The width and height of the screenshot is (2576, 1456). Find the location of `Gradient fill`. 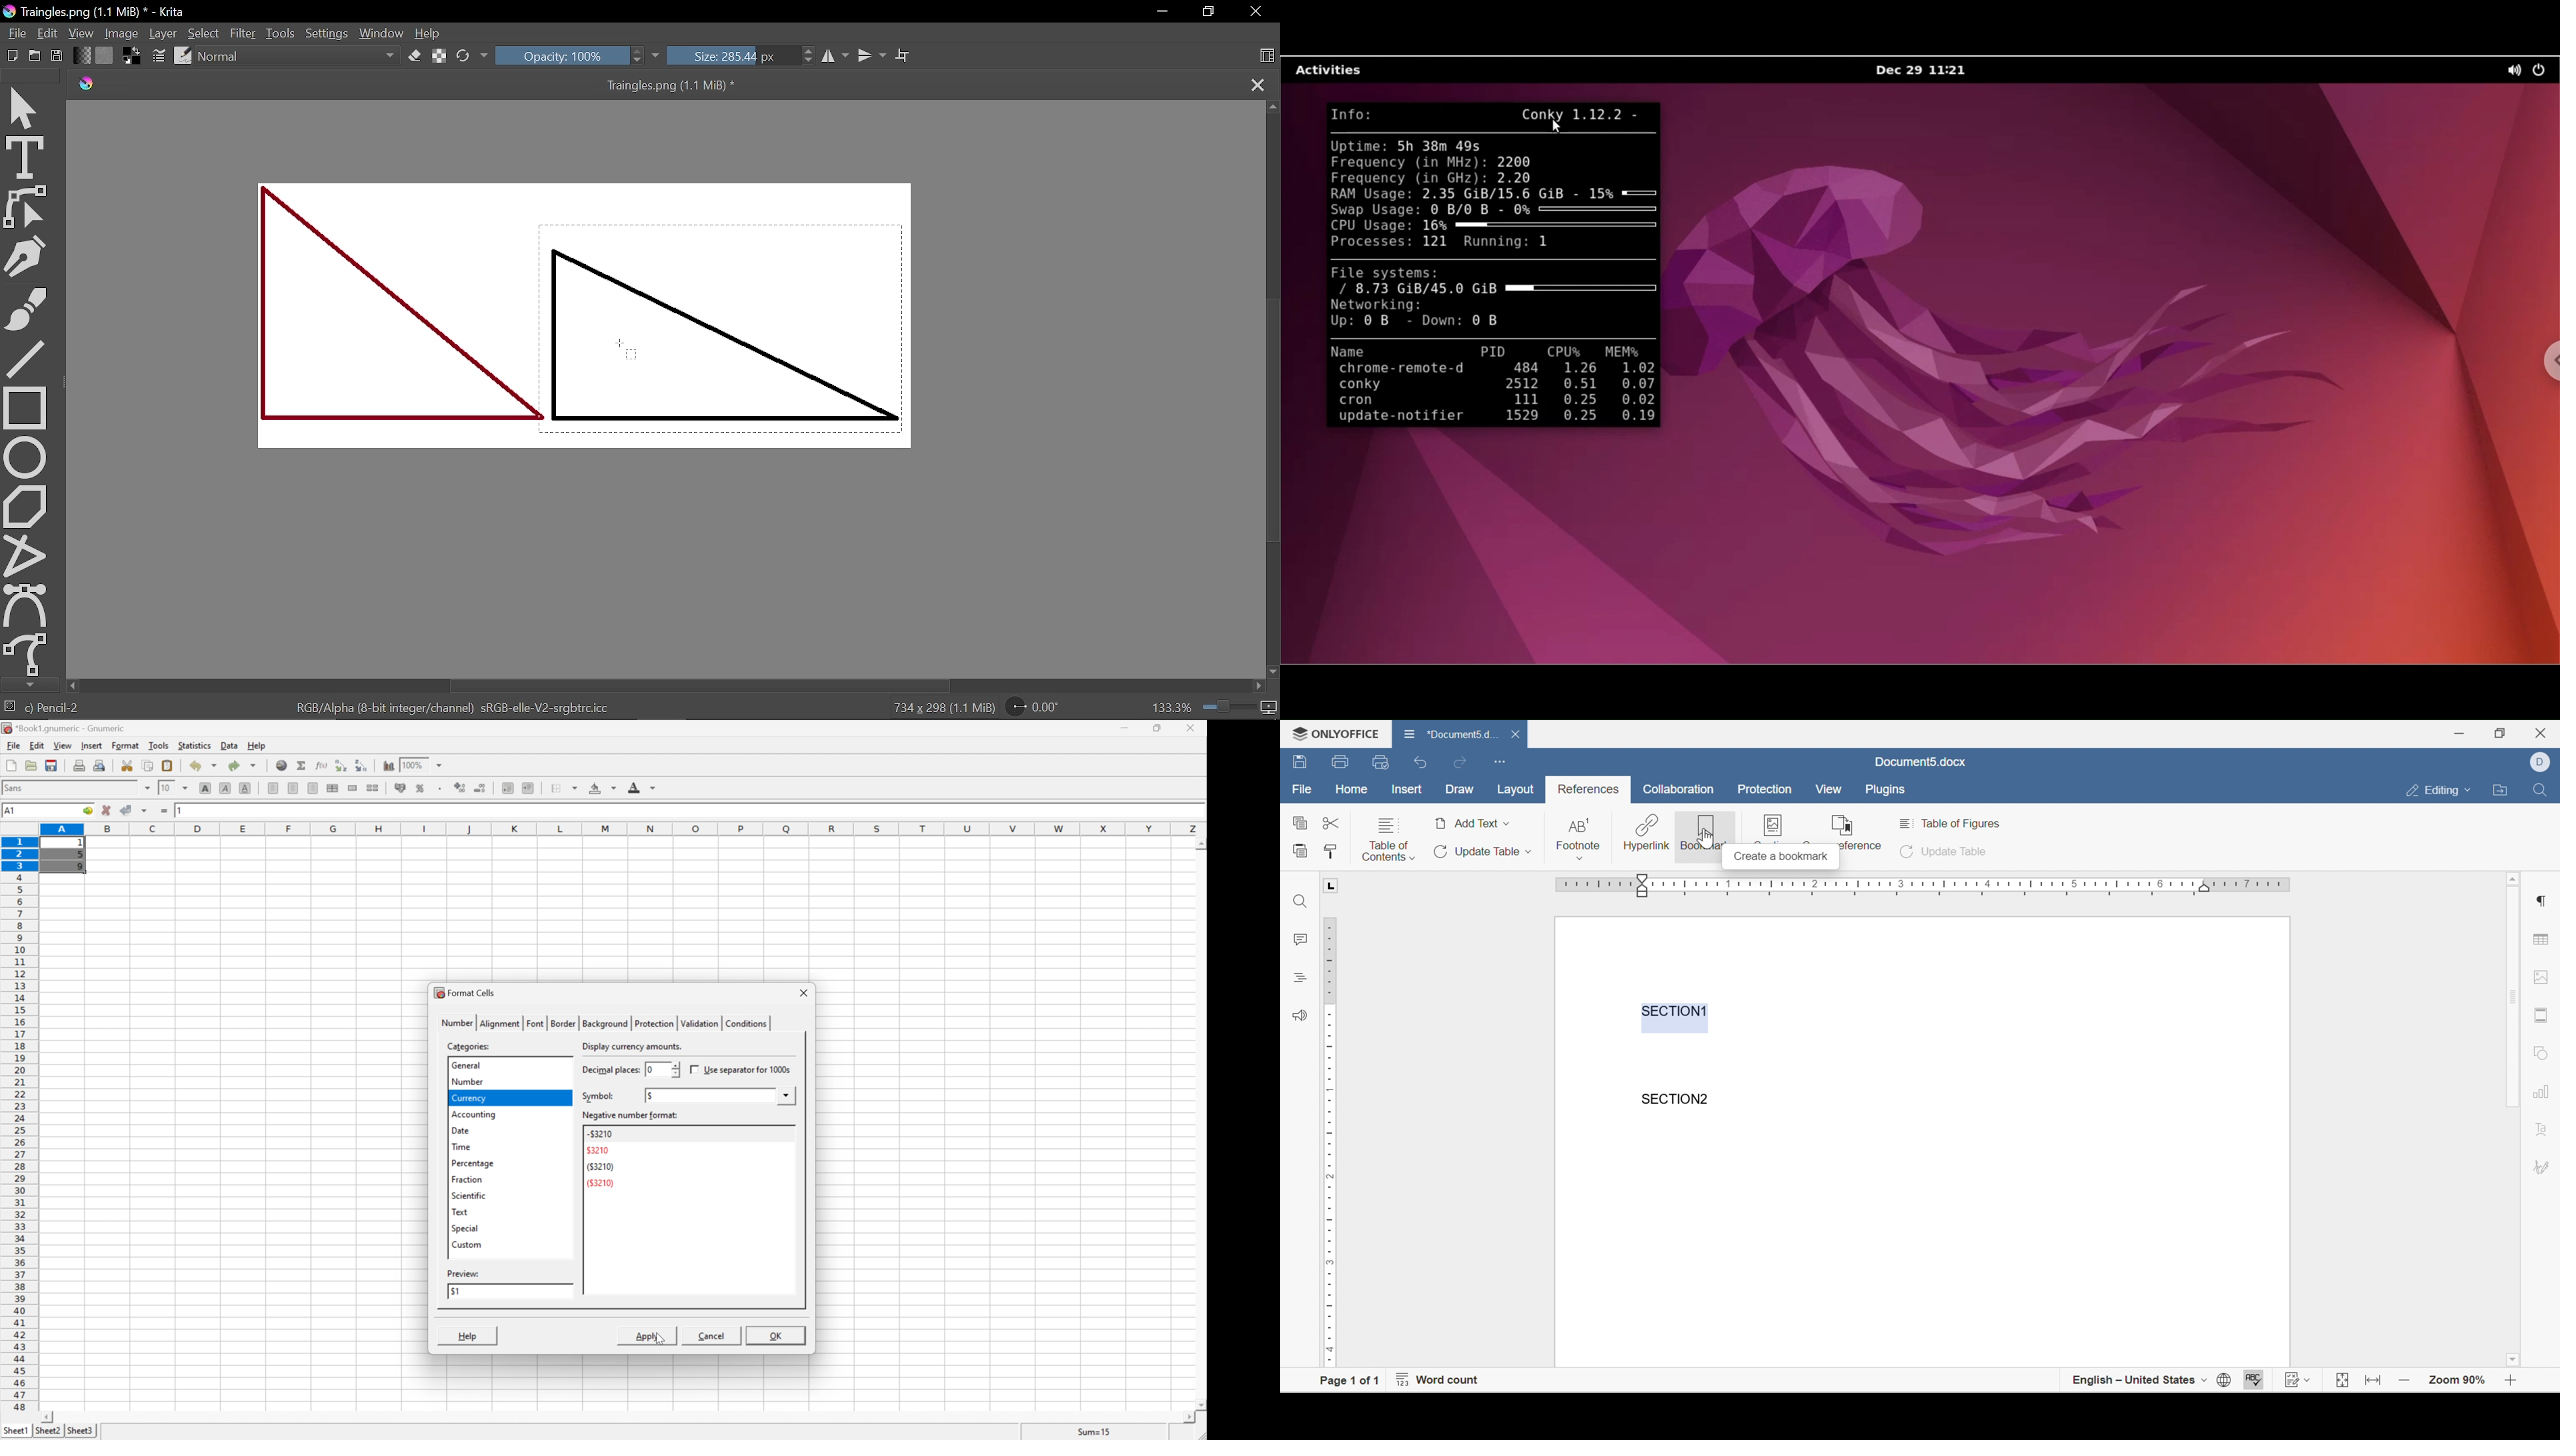

Gradient fill is located at coordinates (82, 56).